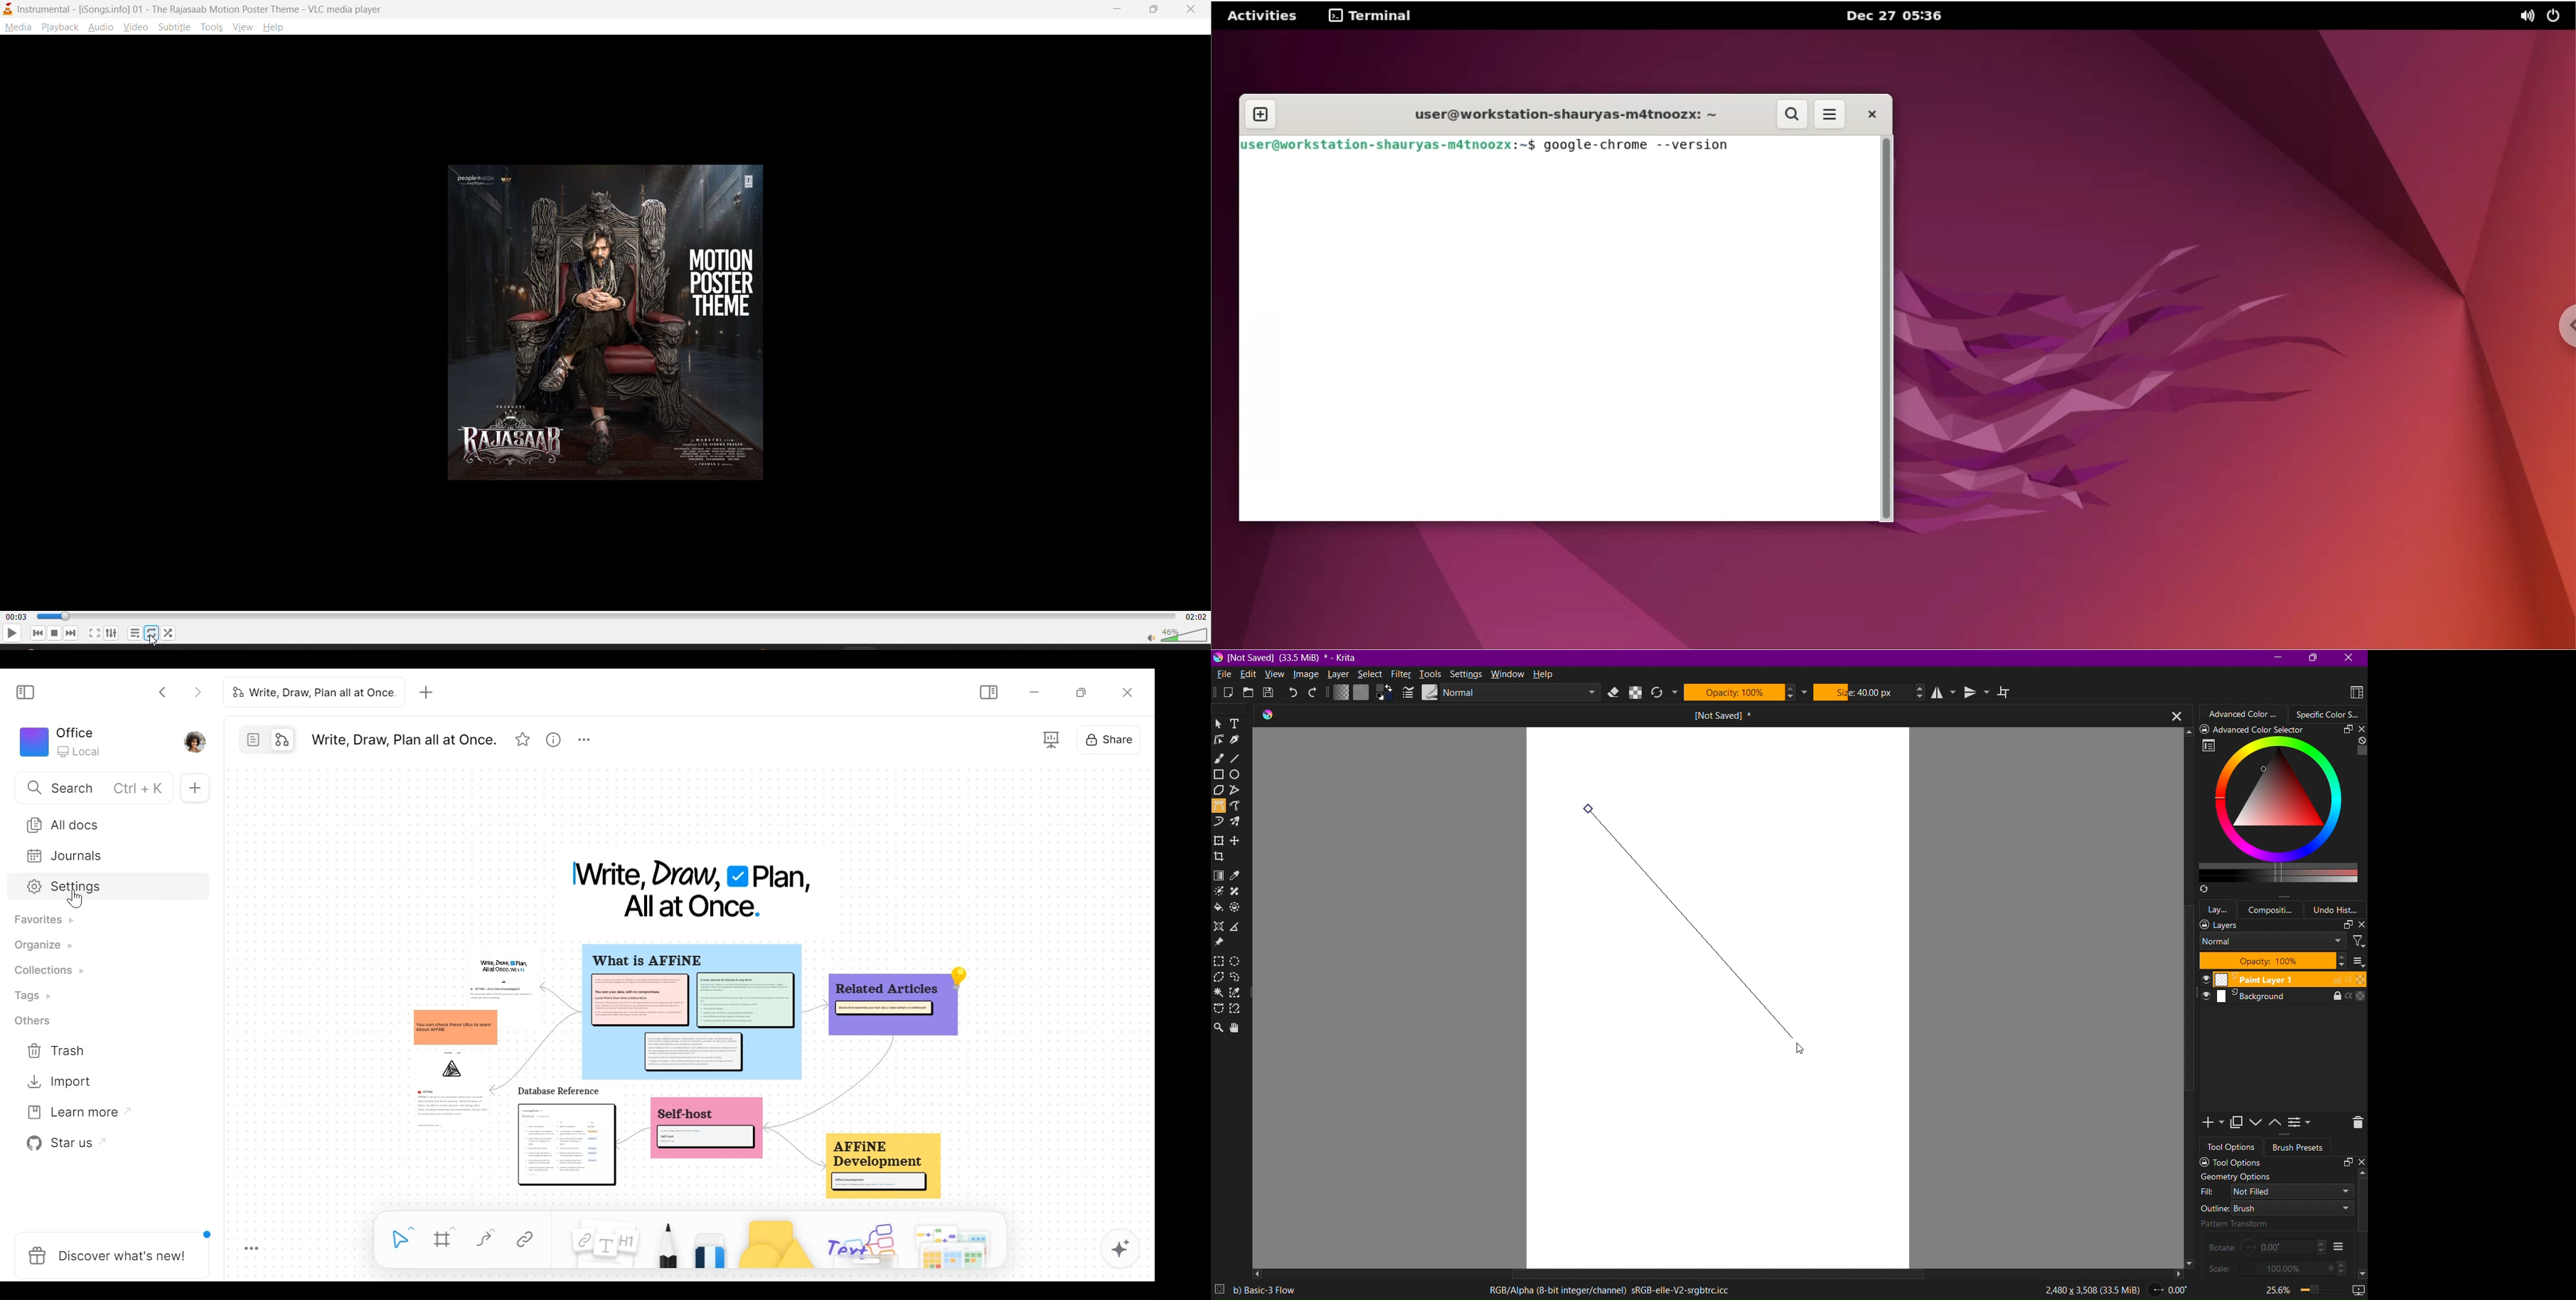 The image size is (2576, 1316). I want to click on Krita logo, so click(1268, 715).